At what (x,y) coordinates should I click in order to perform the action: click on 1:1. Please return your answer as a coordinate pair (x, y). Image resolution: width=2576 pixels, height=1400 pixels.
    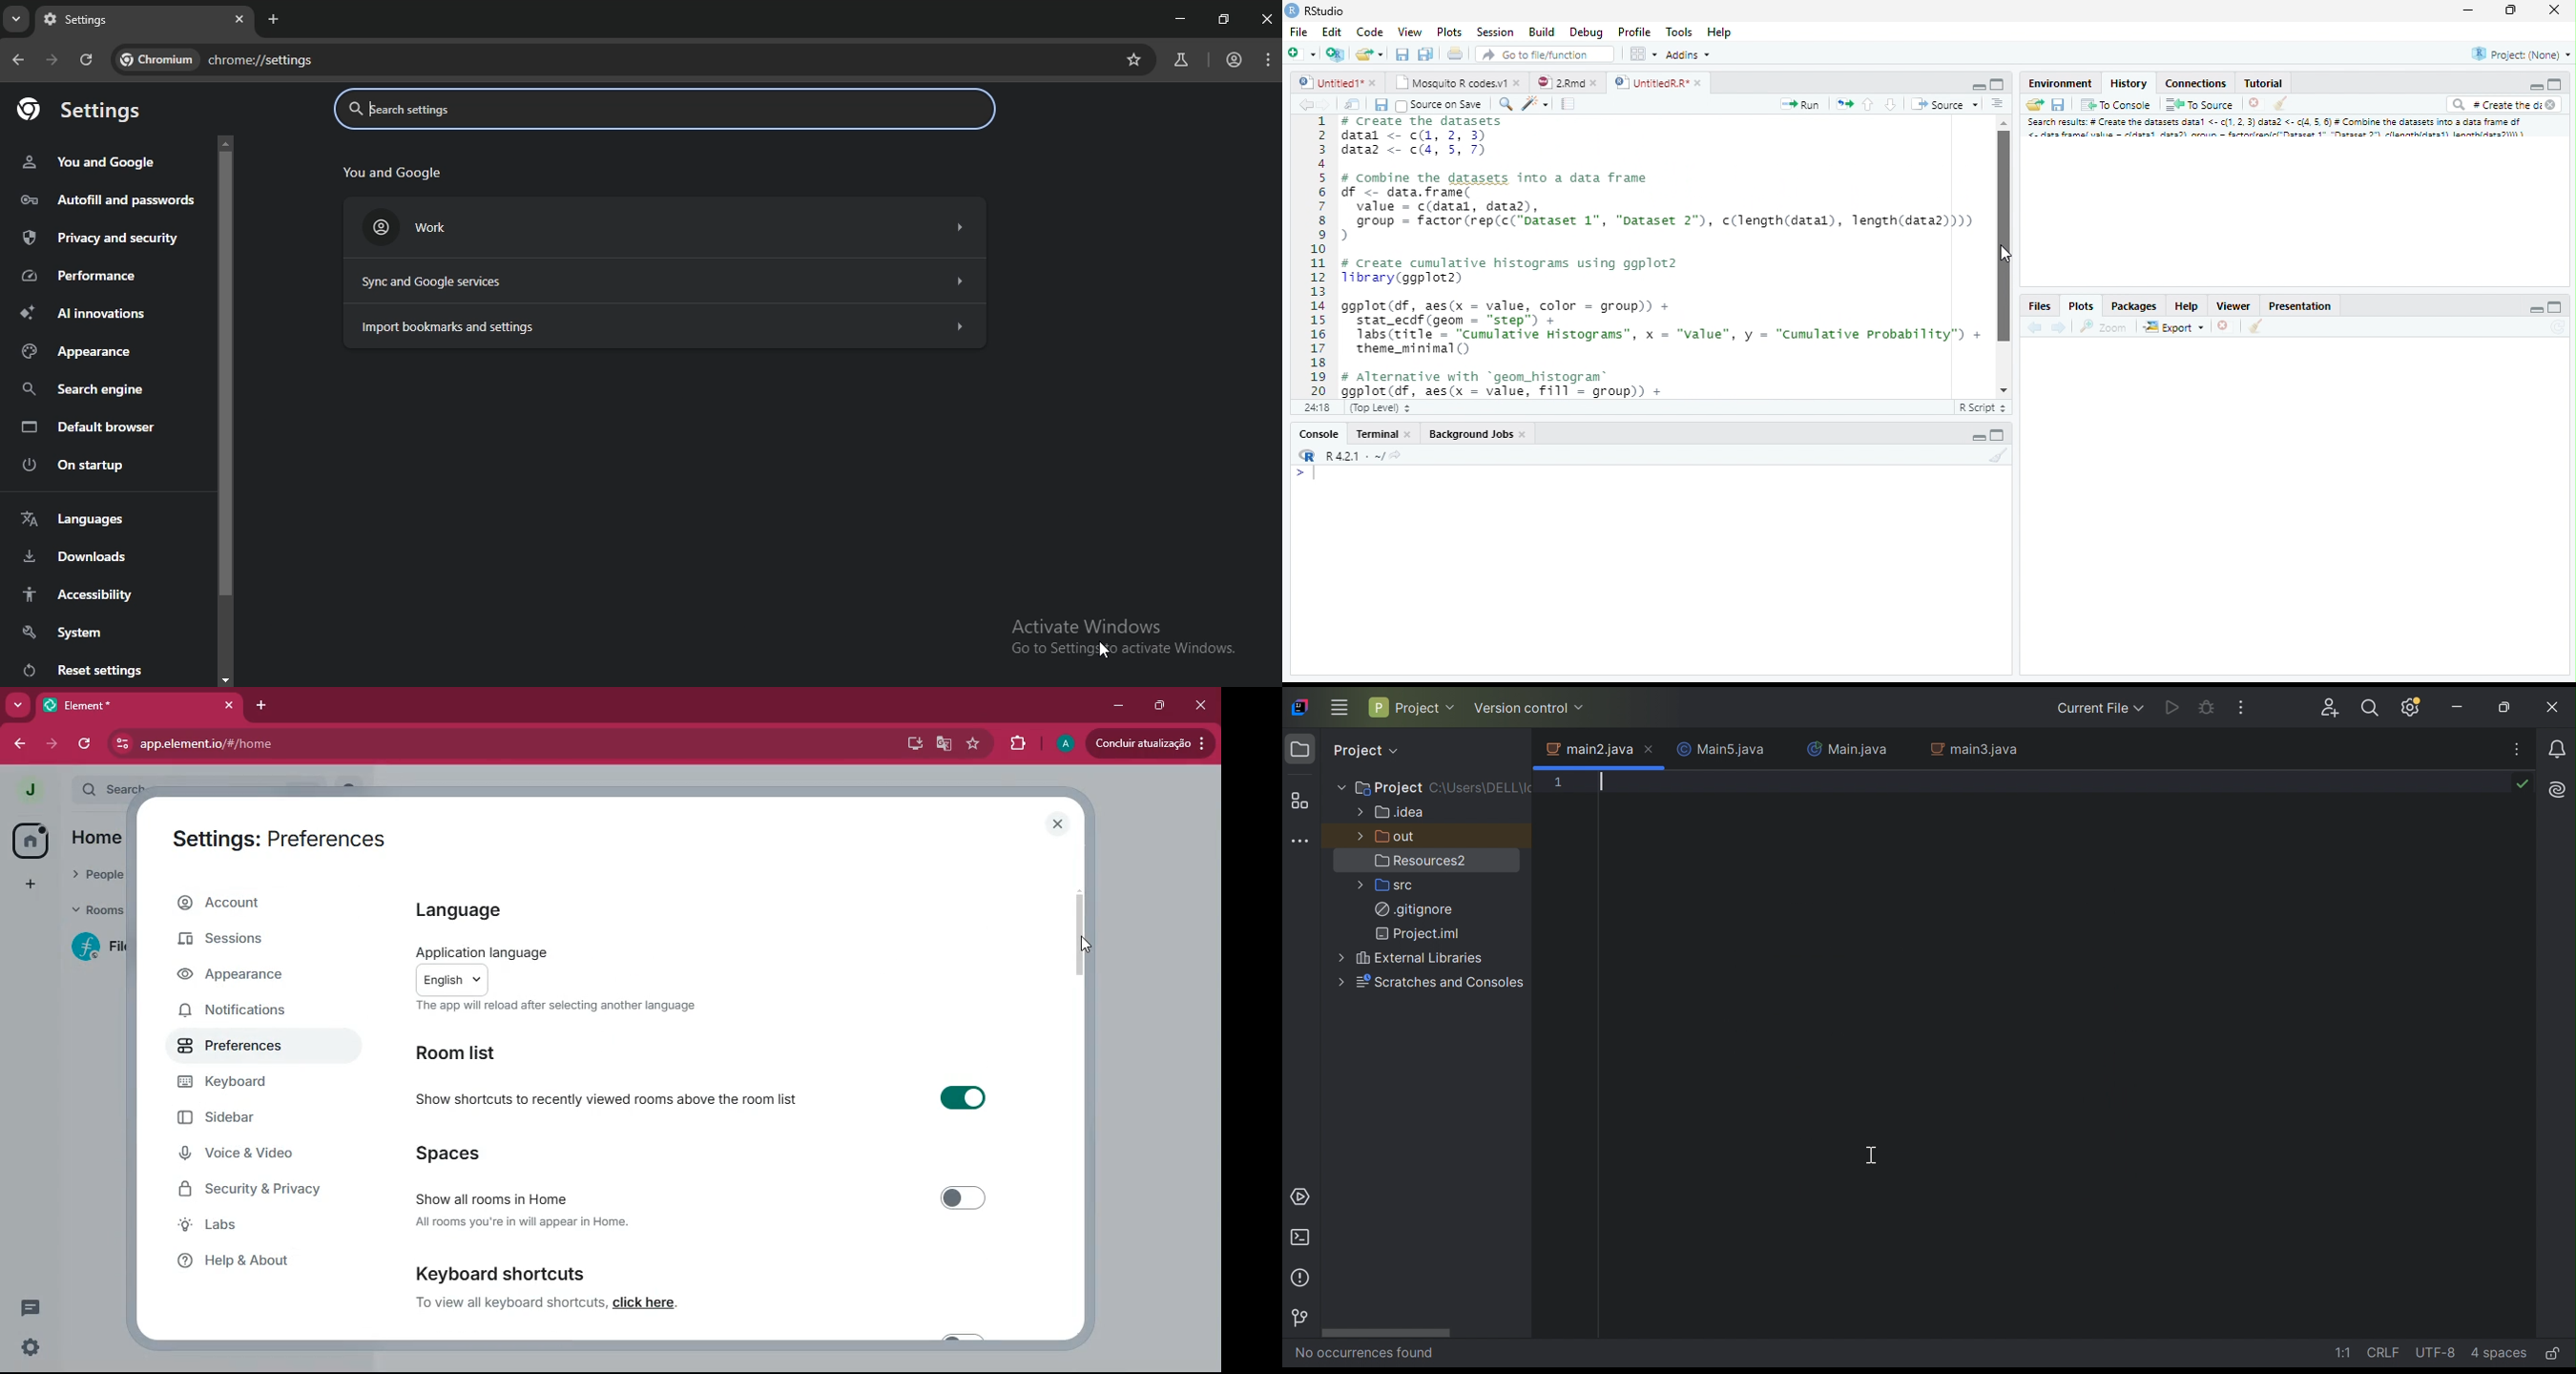
    Looking at the image, I should click on (1321, 406).